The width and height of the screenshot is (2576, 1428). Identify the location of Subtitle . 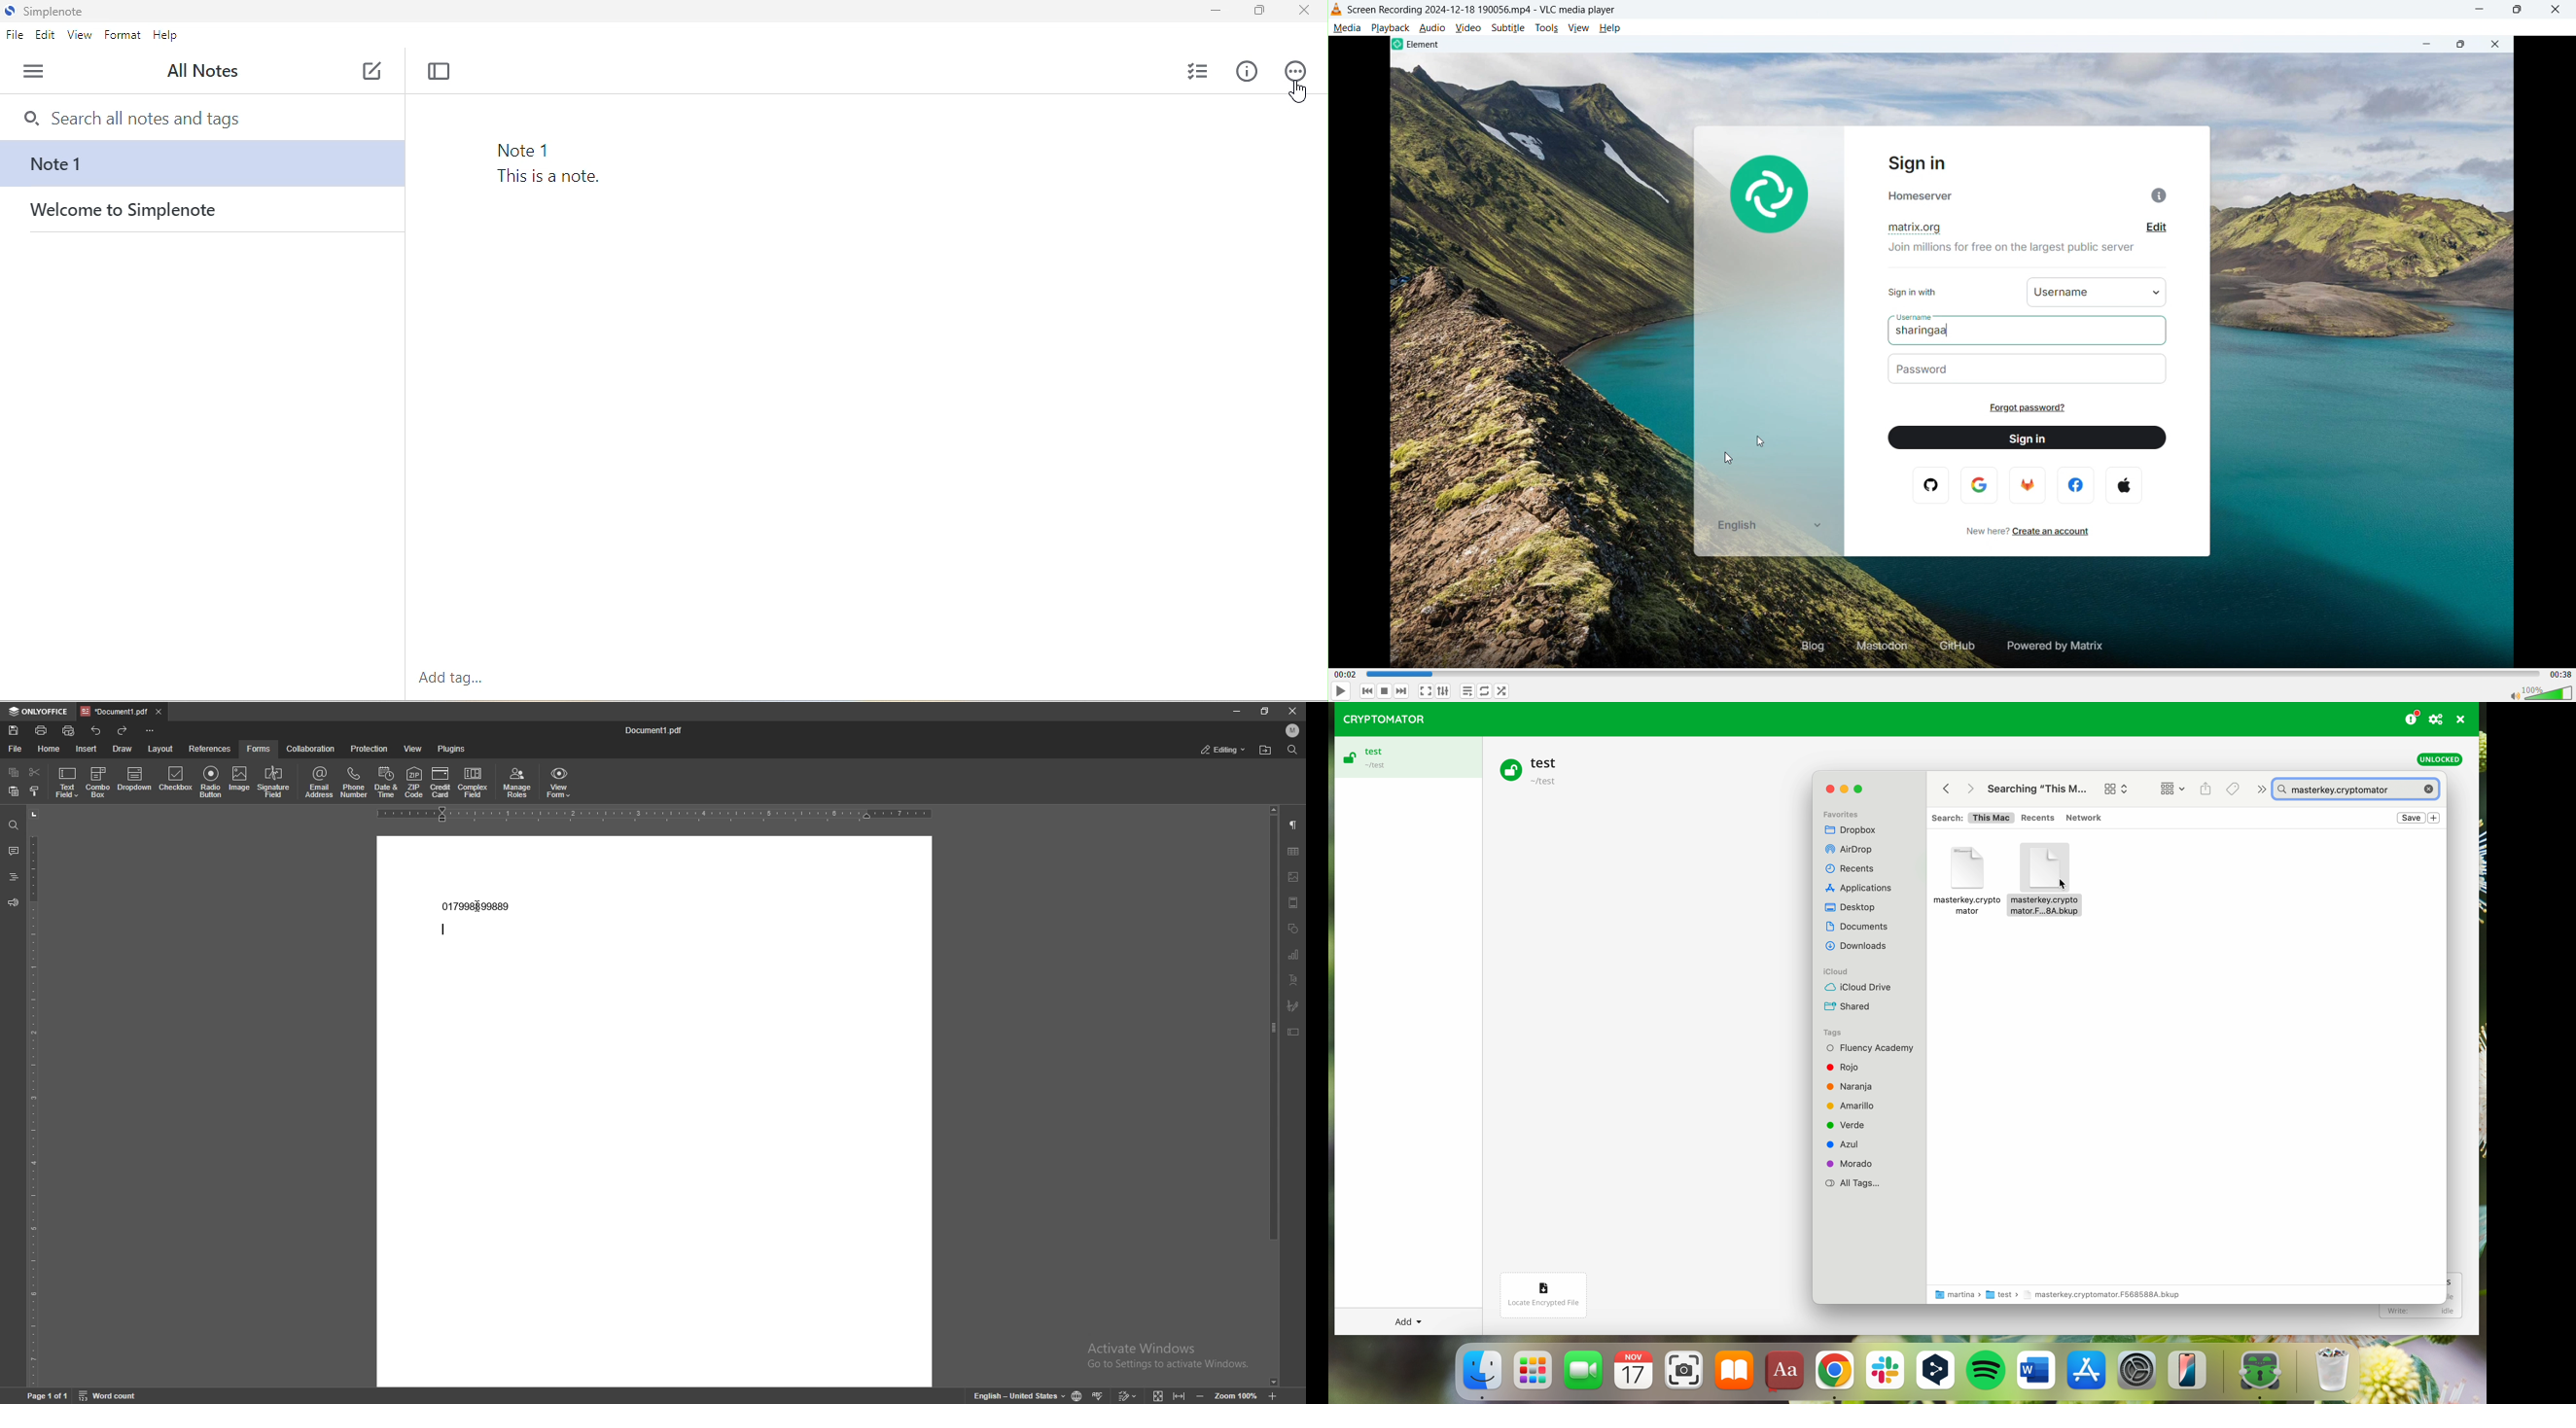
(1508, 28).